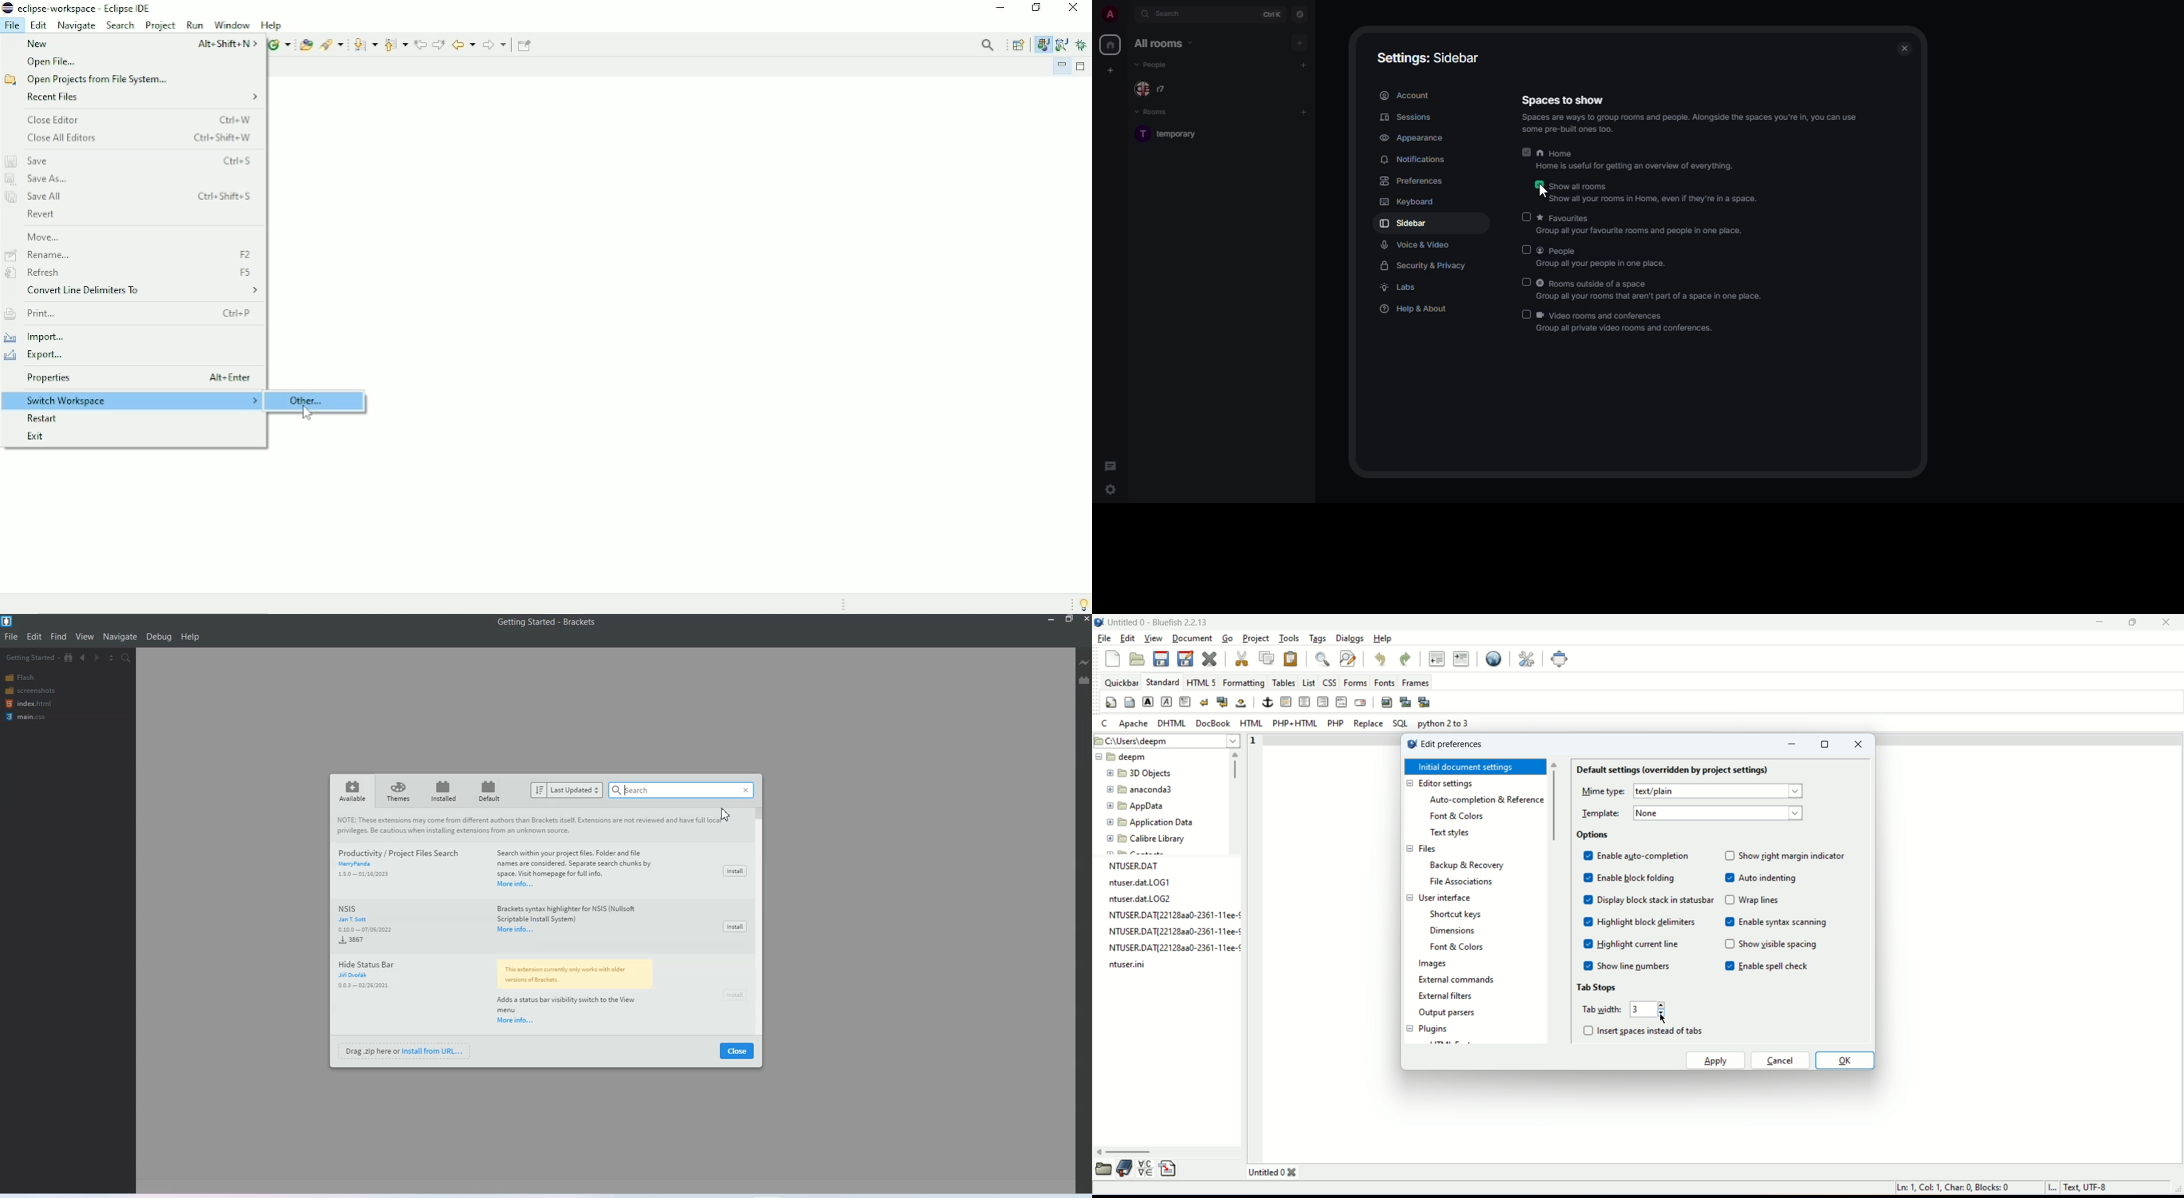 The width and height of the screenshot is (2184, 1204). Describe the element at coordinates (2083, 1189) in the screenshot. I see `text, UTF-8` at that location.